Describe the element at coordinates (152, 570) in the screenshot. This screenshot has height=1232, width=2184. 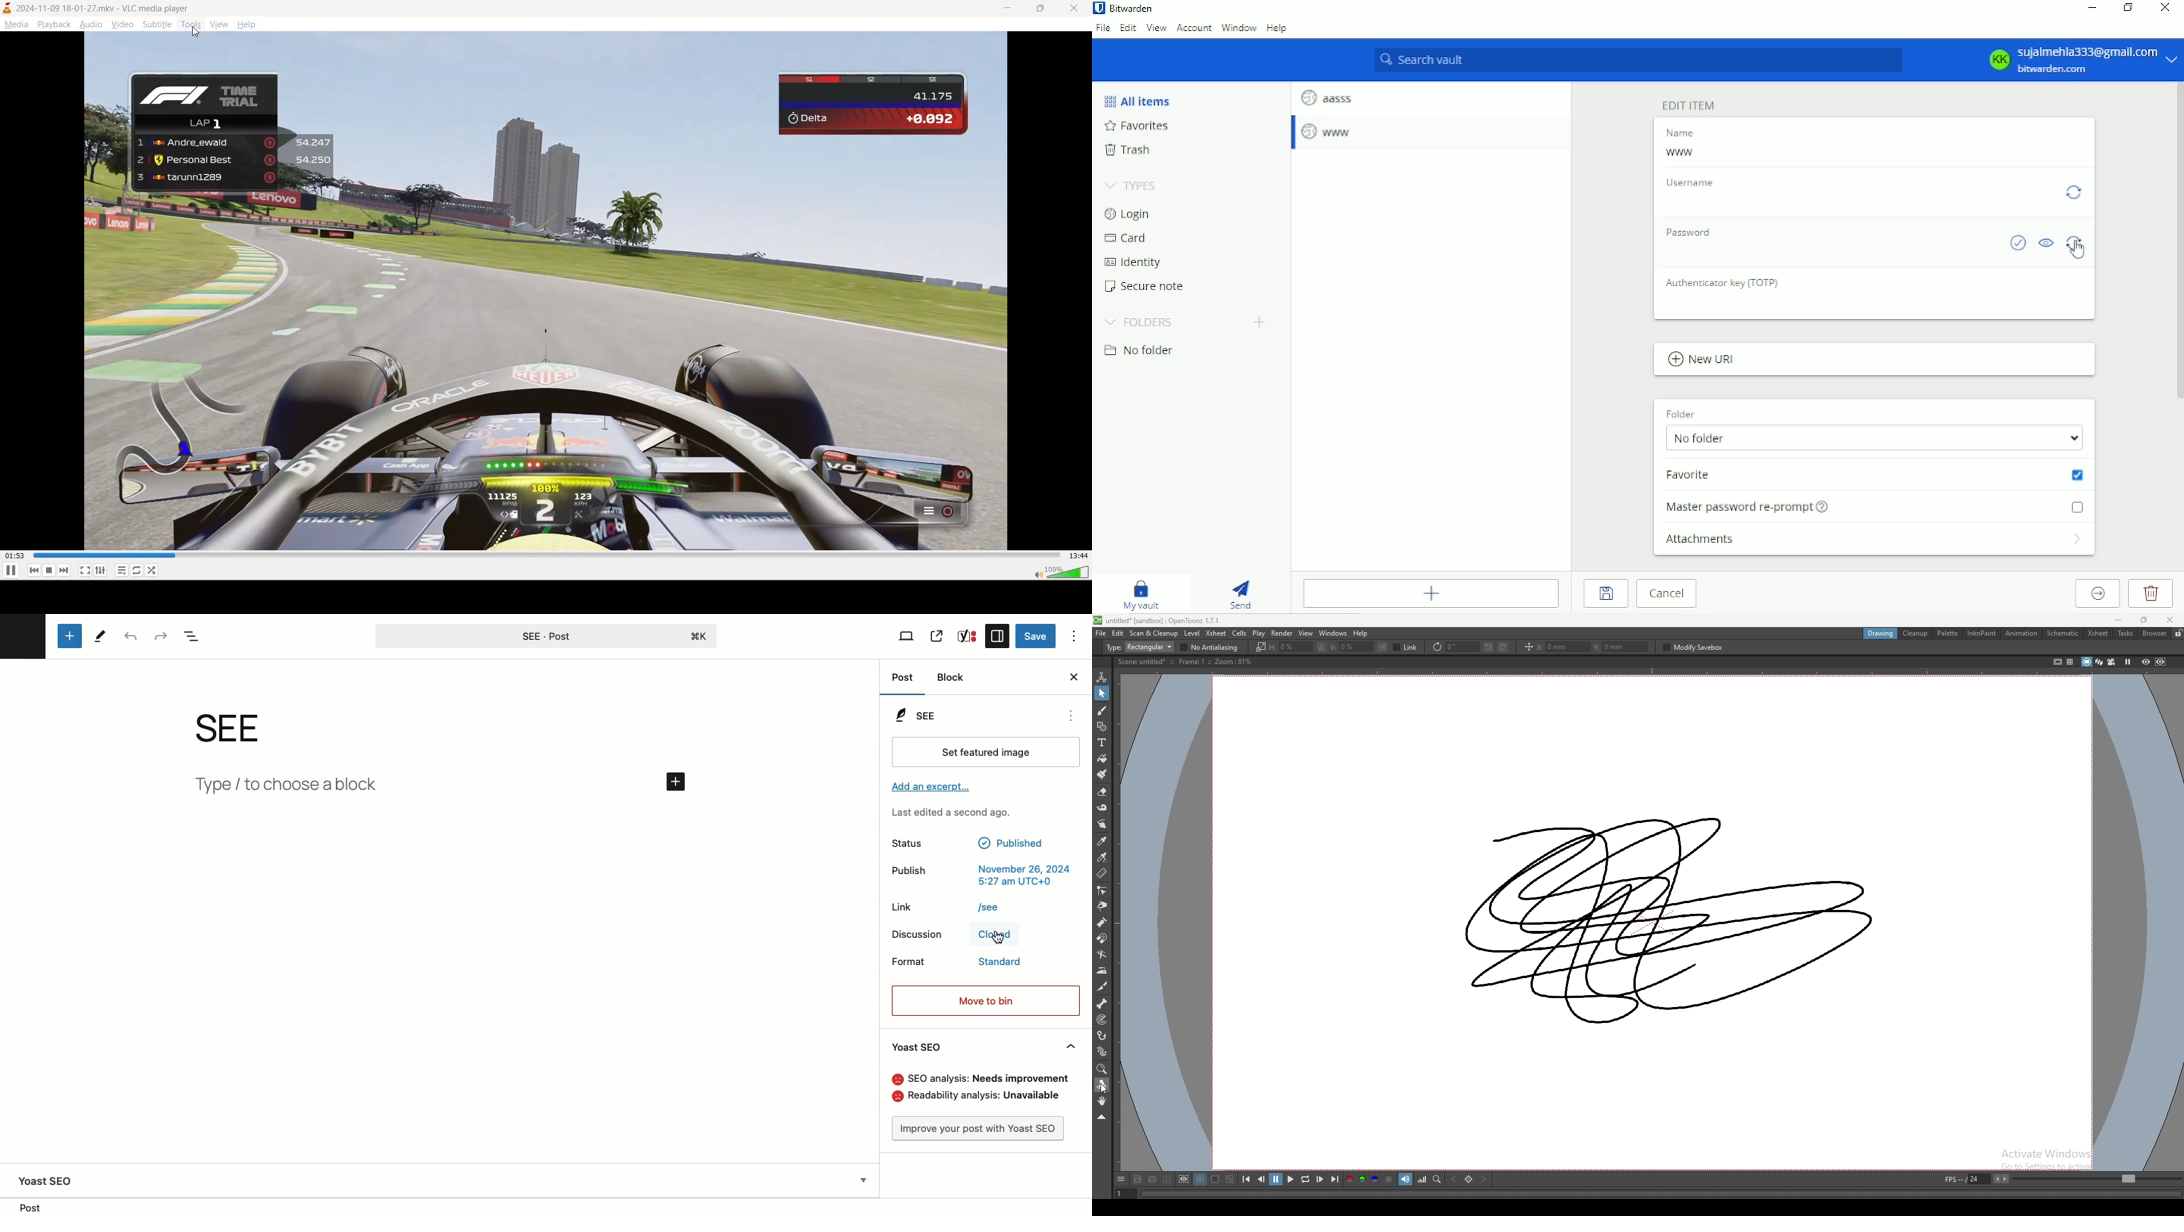
I see `random` at that location.